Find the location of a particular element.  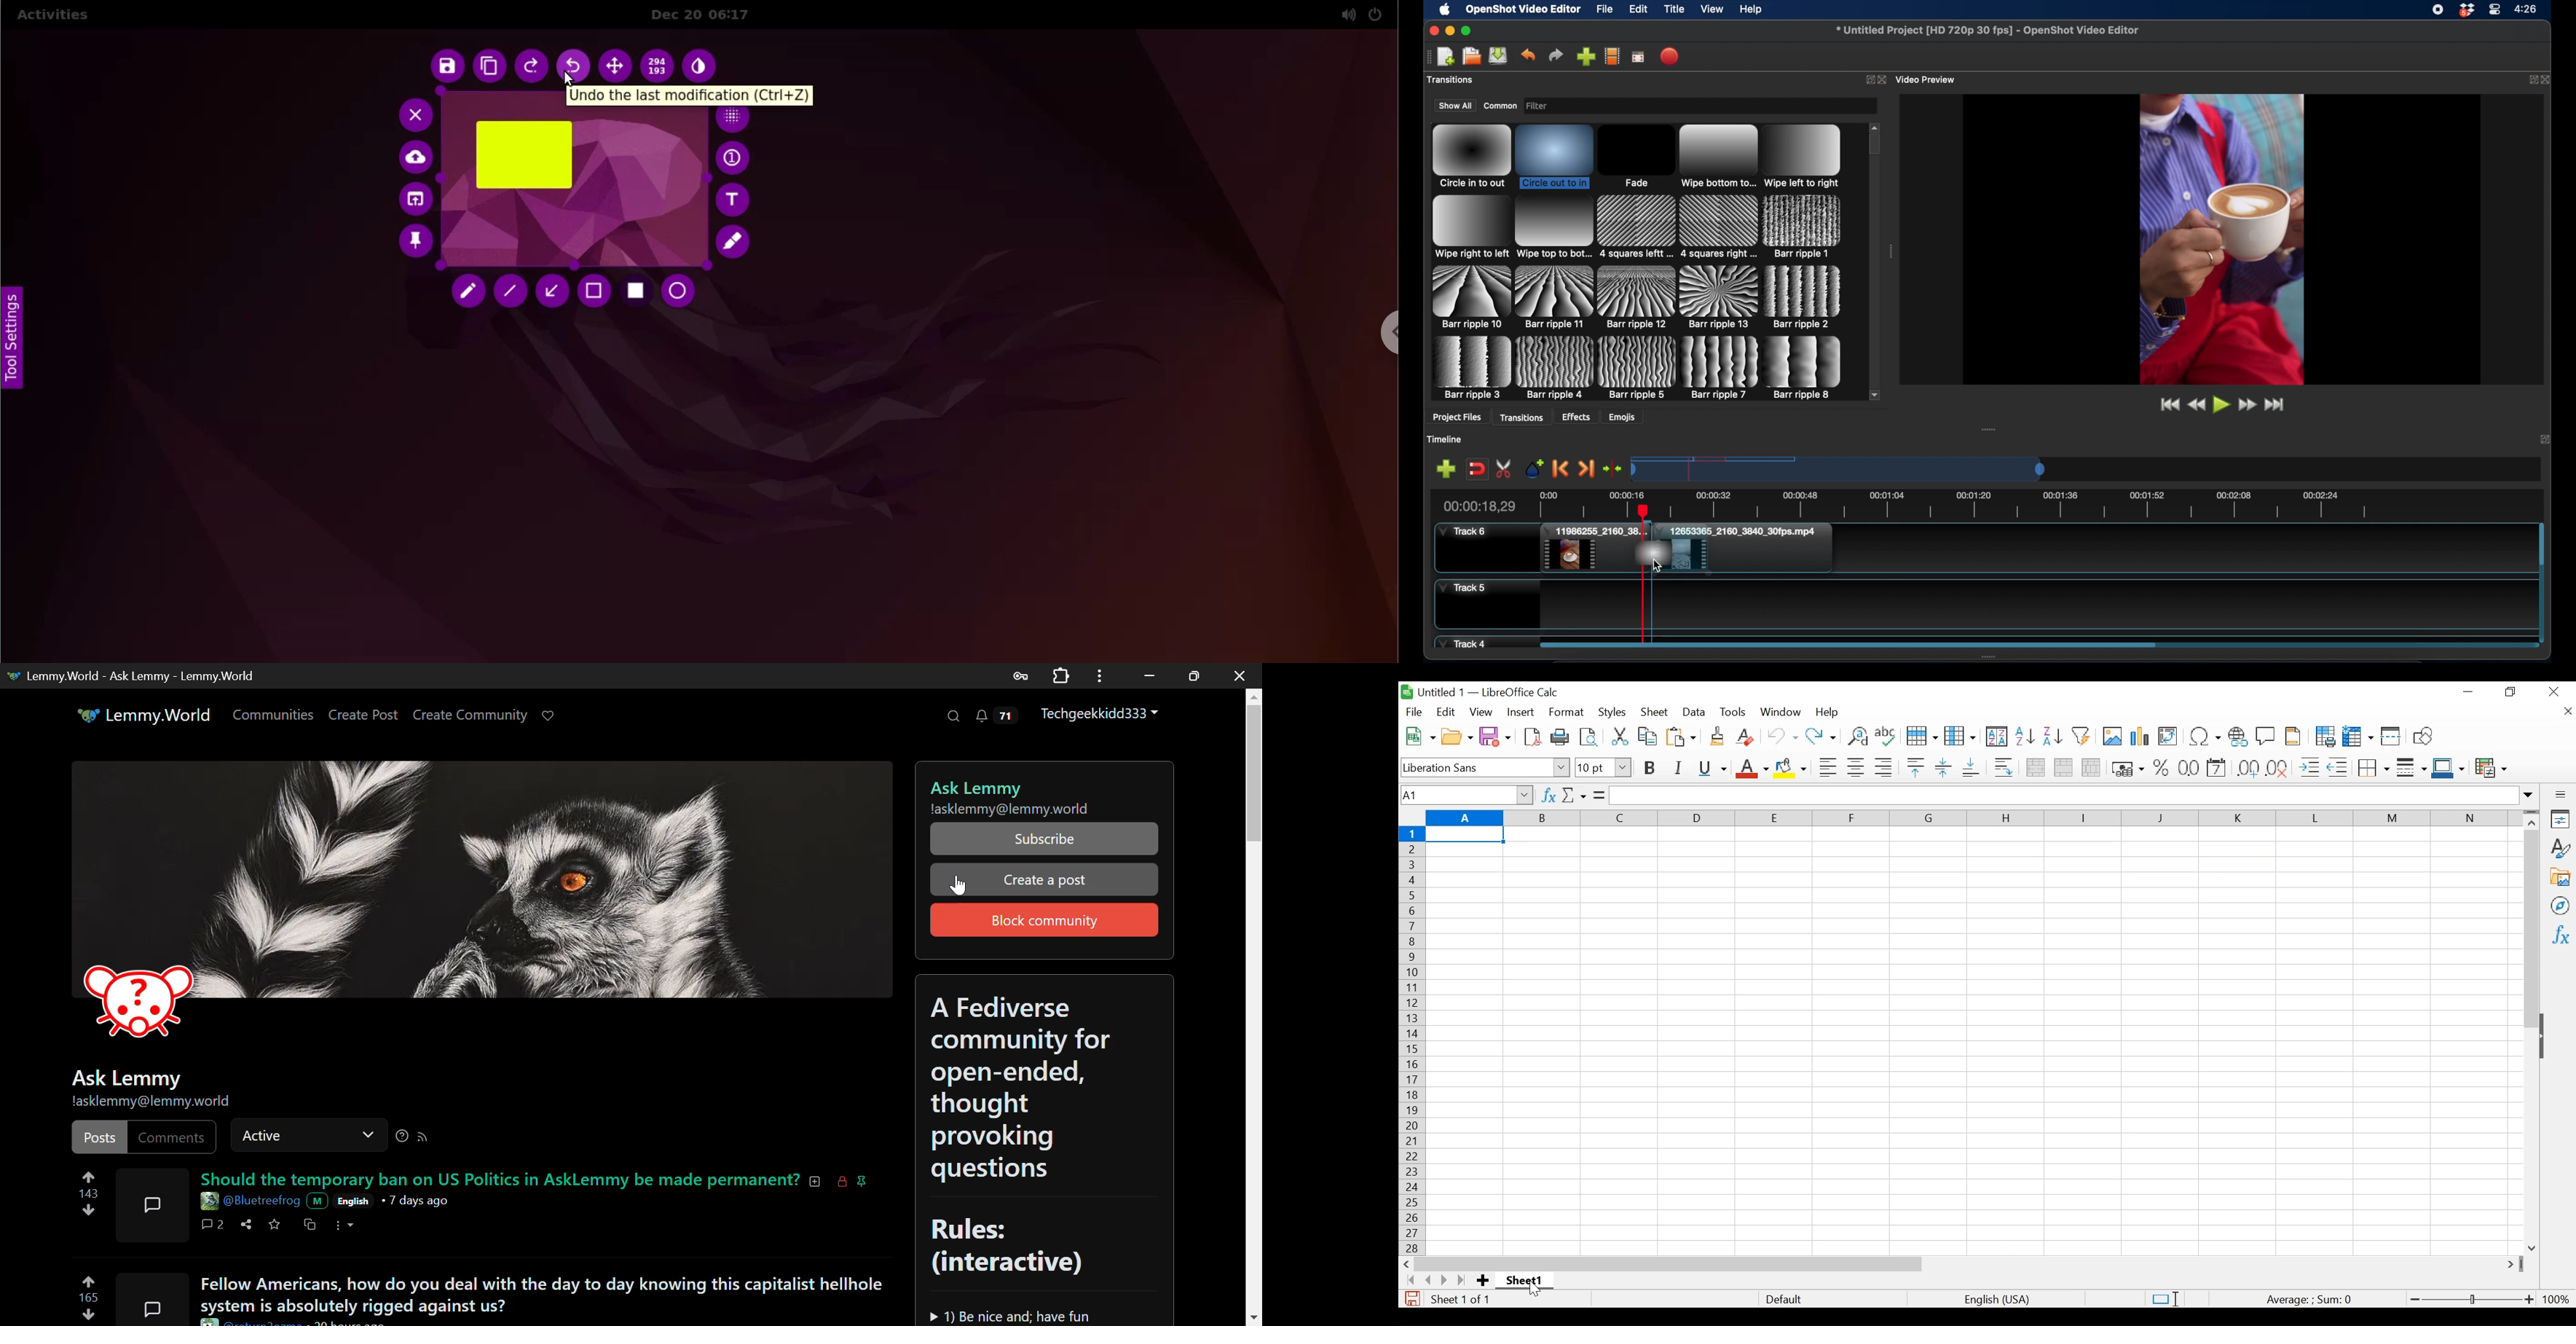

rewind is located at coordinates (2196, 405).